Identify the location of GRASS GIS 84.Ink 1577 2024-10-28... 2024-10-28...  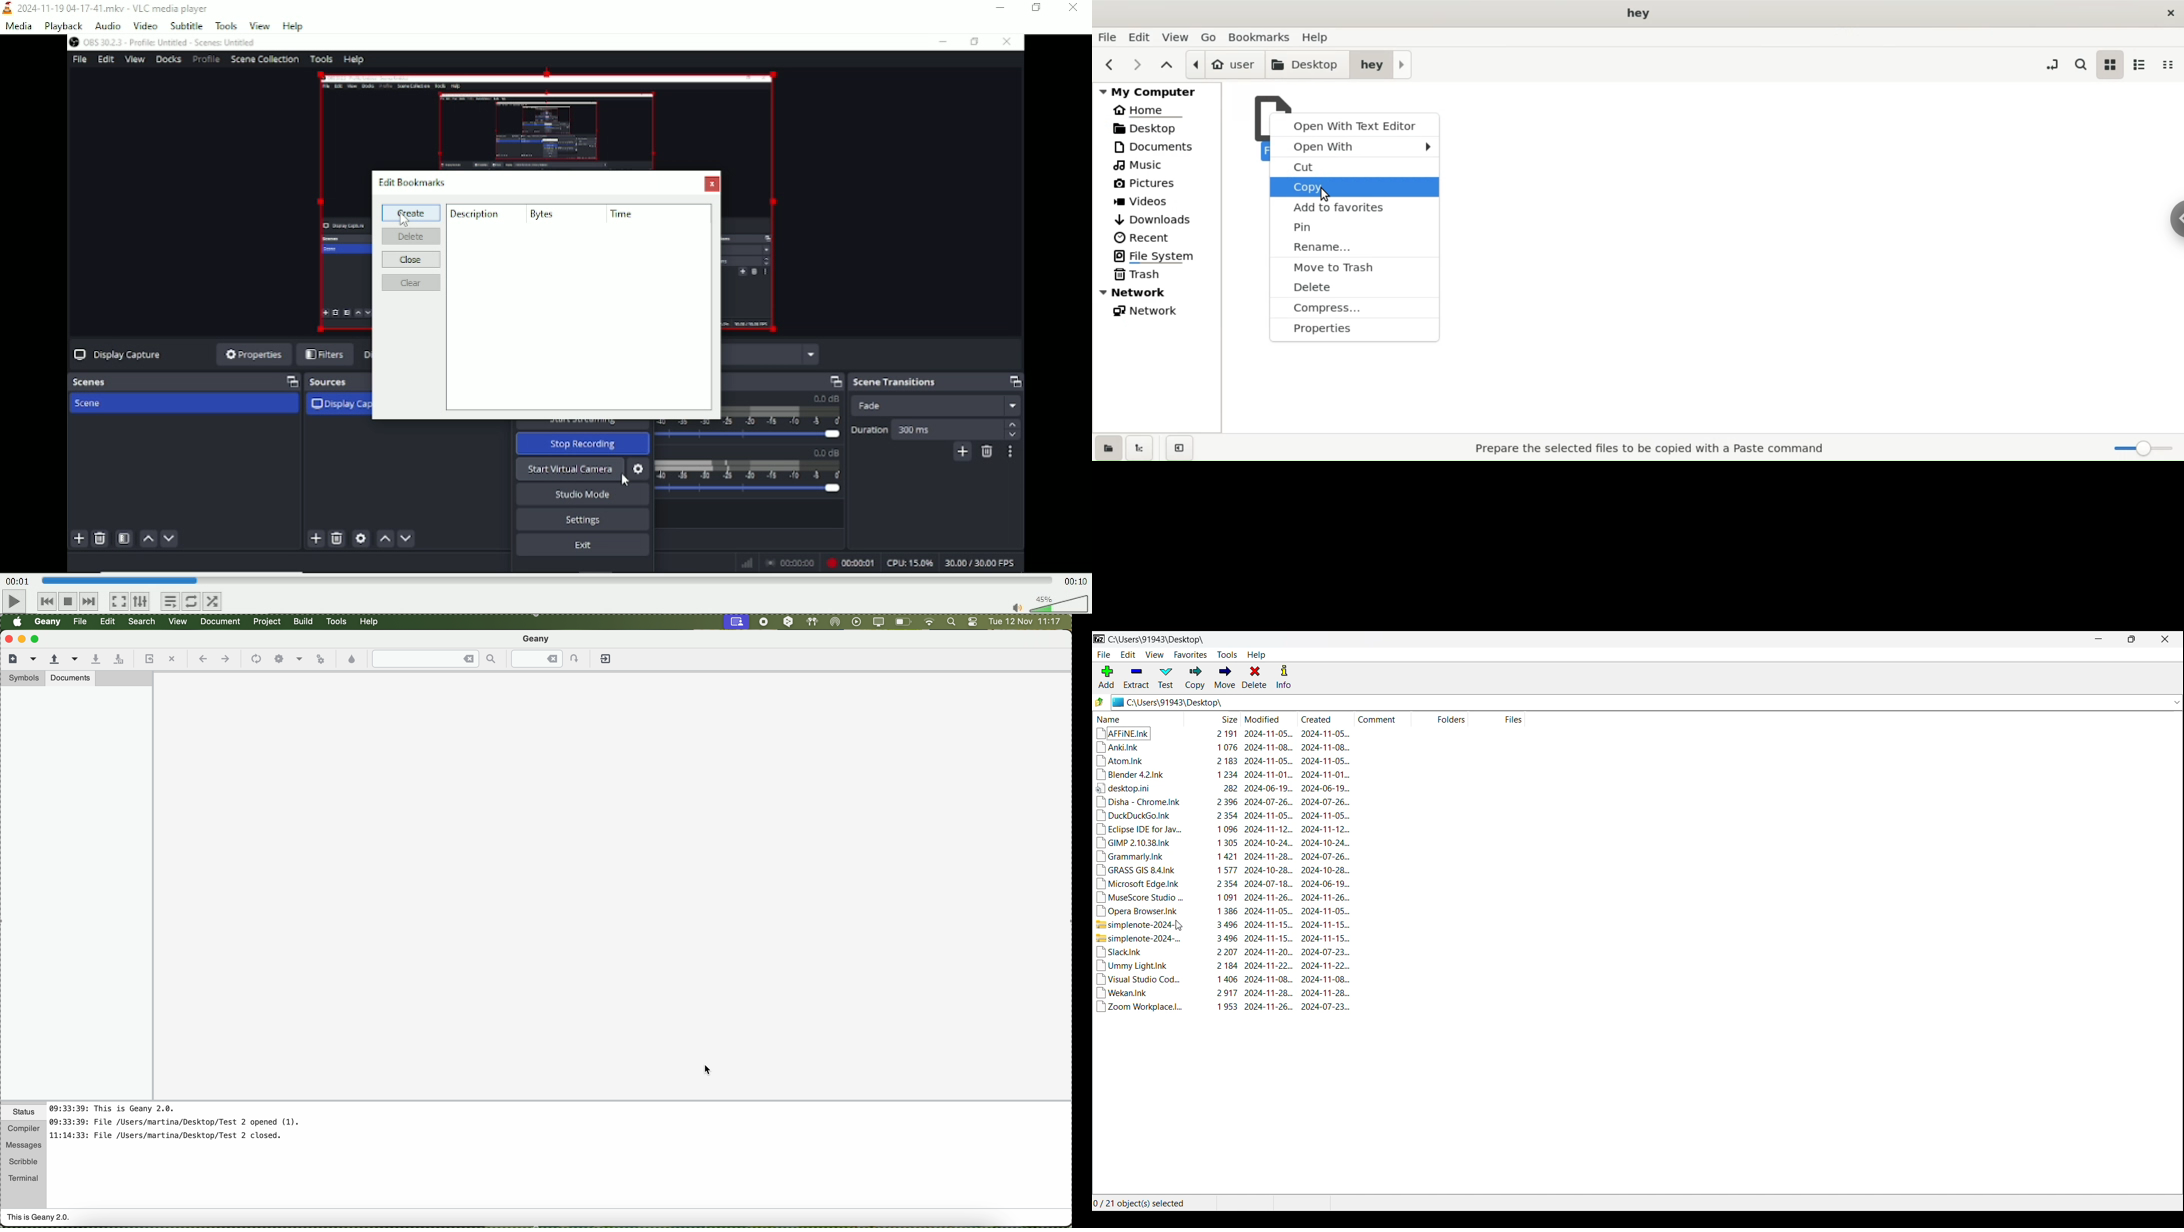
(1223, 870).